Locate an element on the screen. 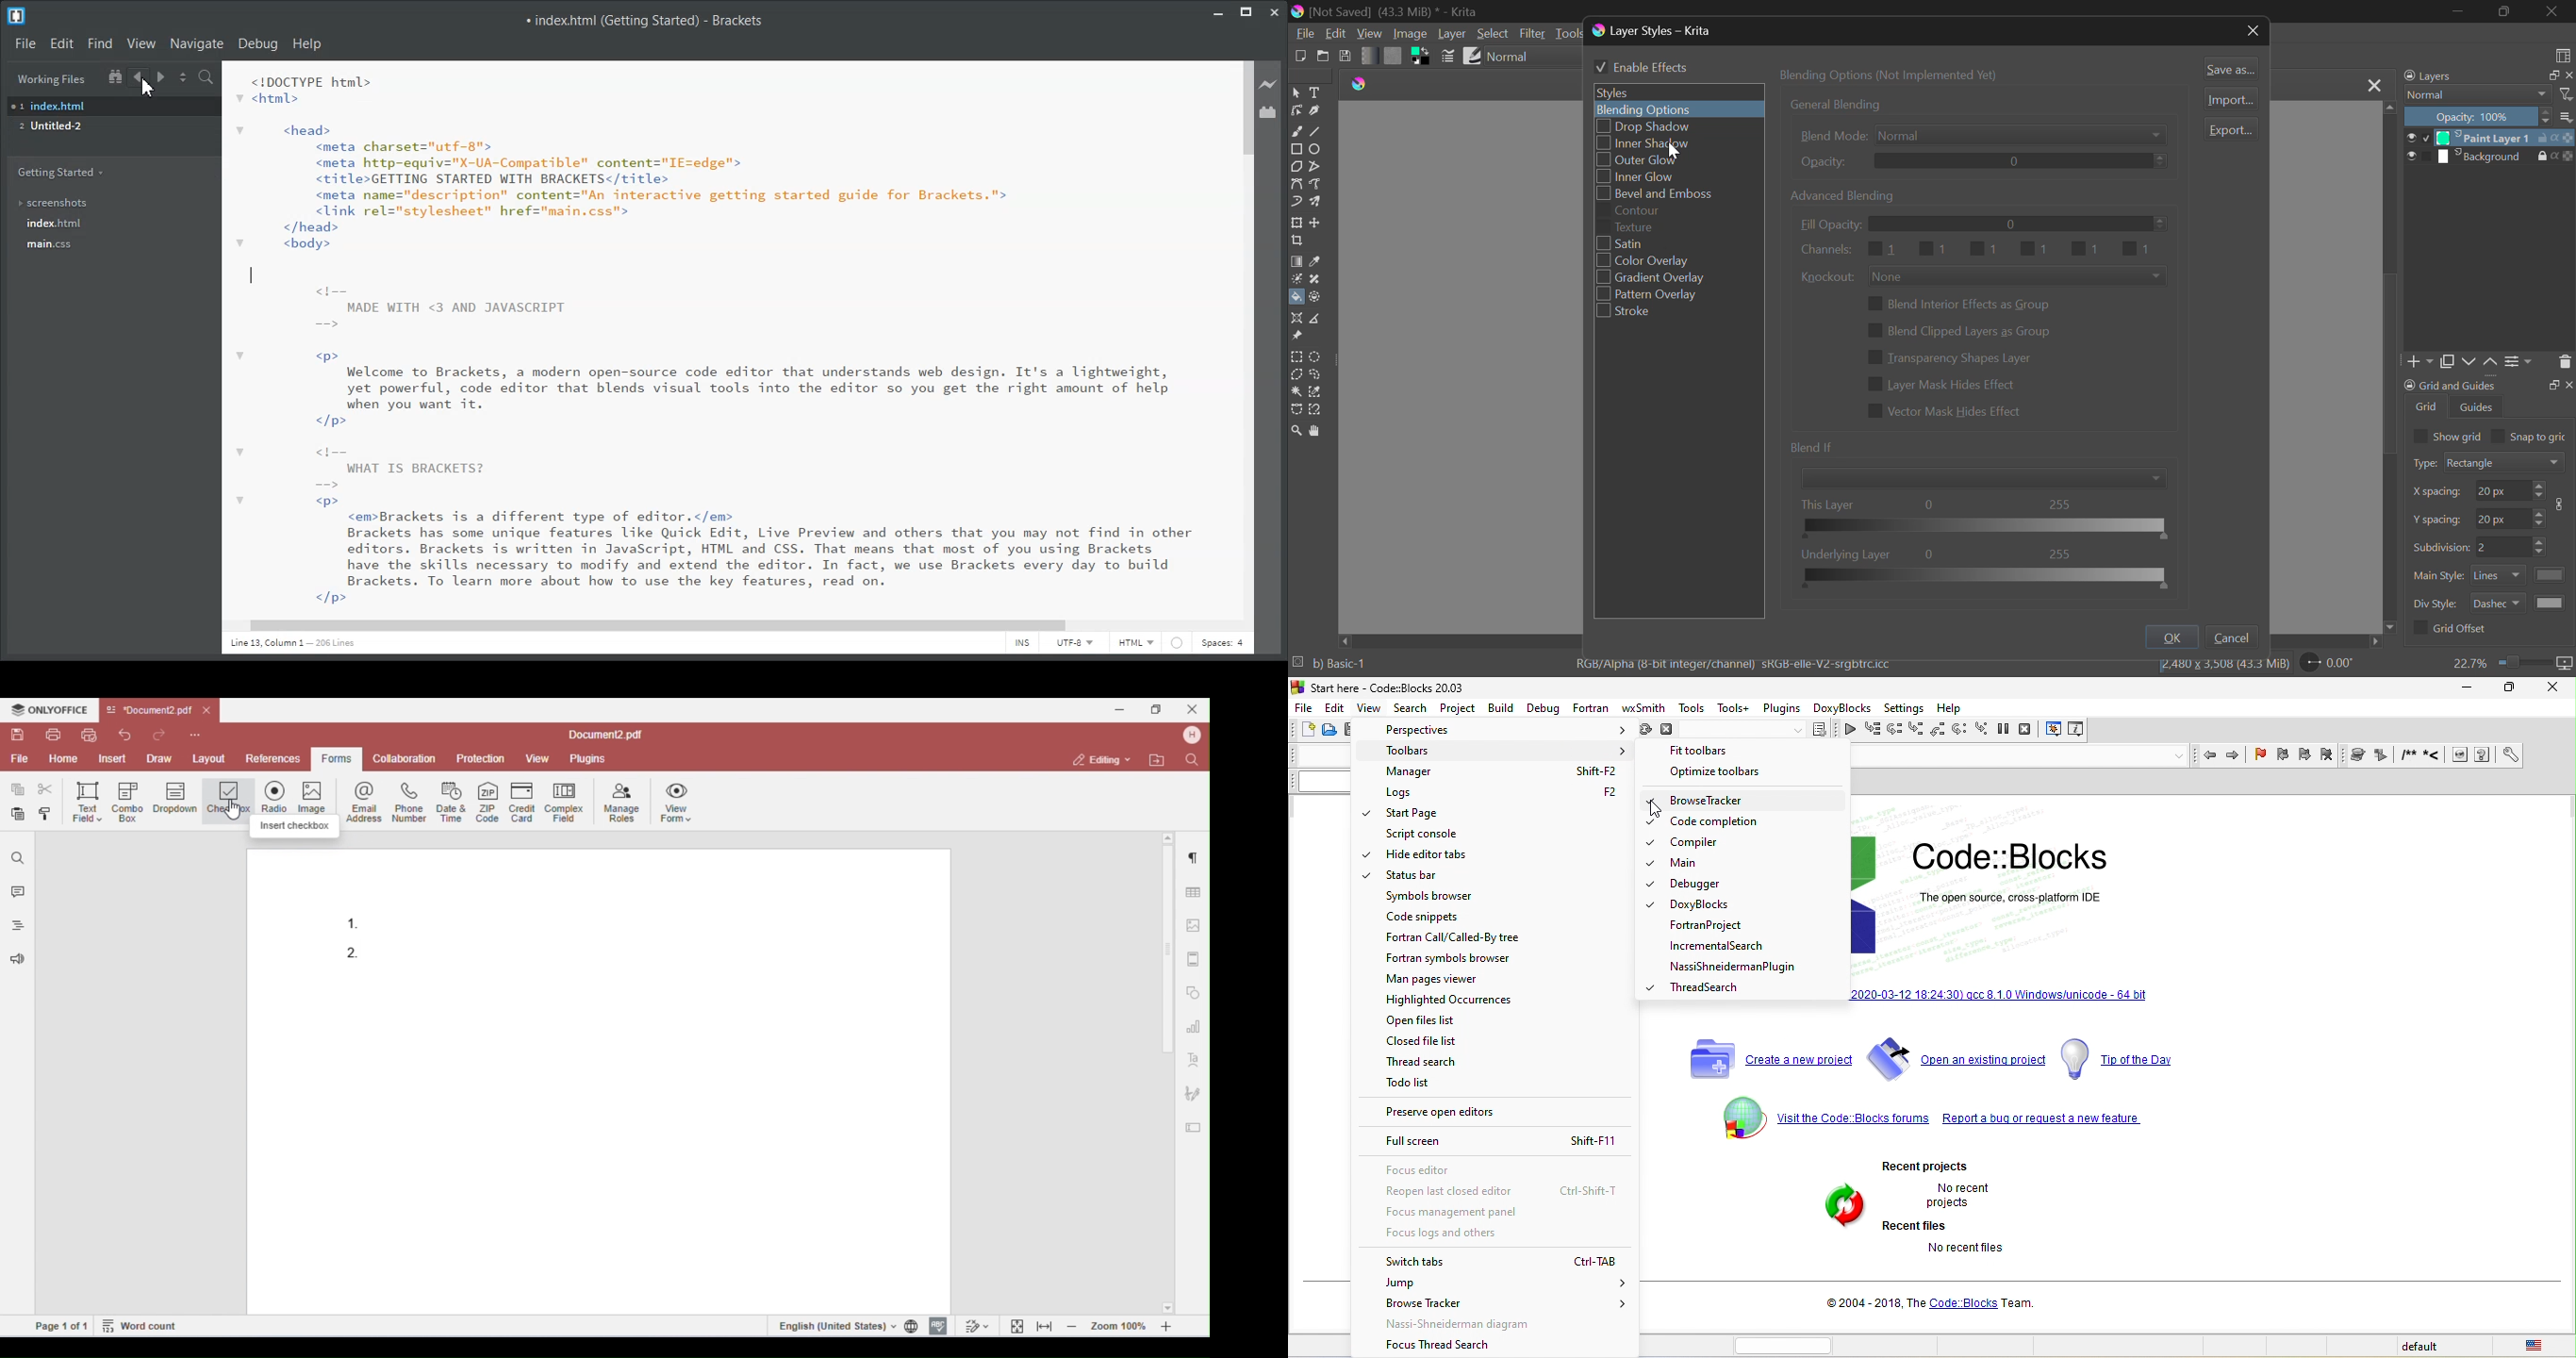 The height and width of the screenshot is (1372, 2576). HTML is located at coordinates (1136, 645).